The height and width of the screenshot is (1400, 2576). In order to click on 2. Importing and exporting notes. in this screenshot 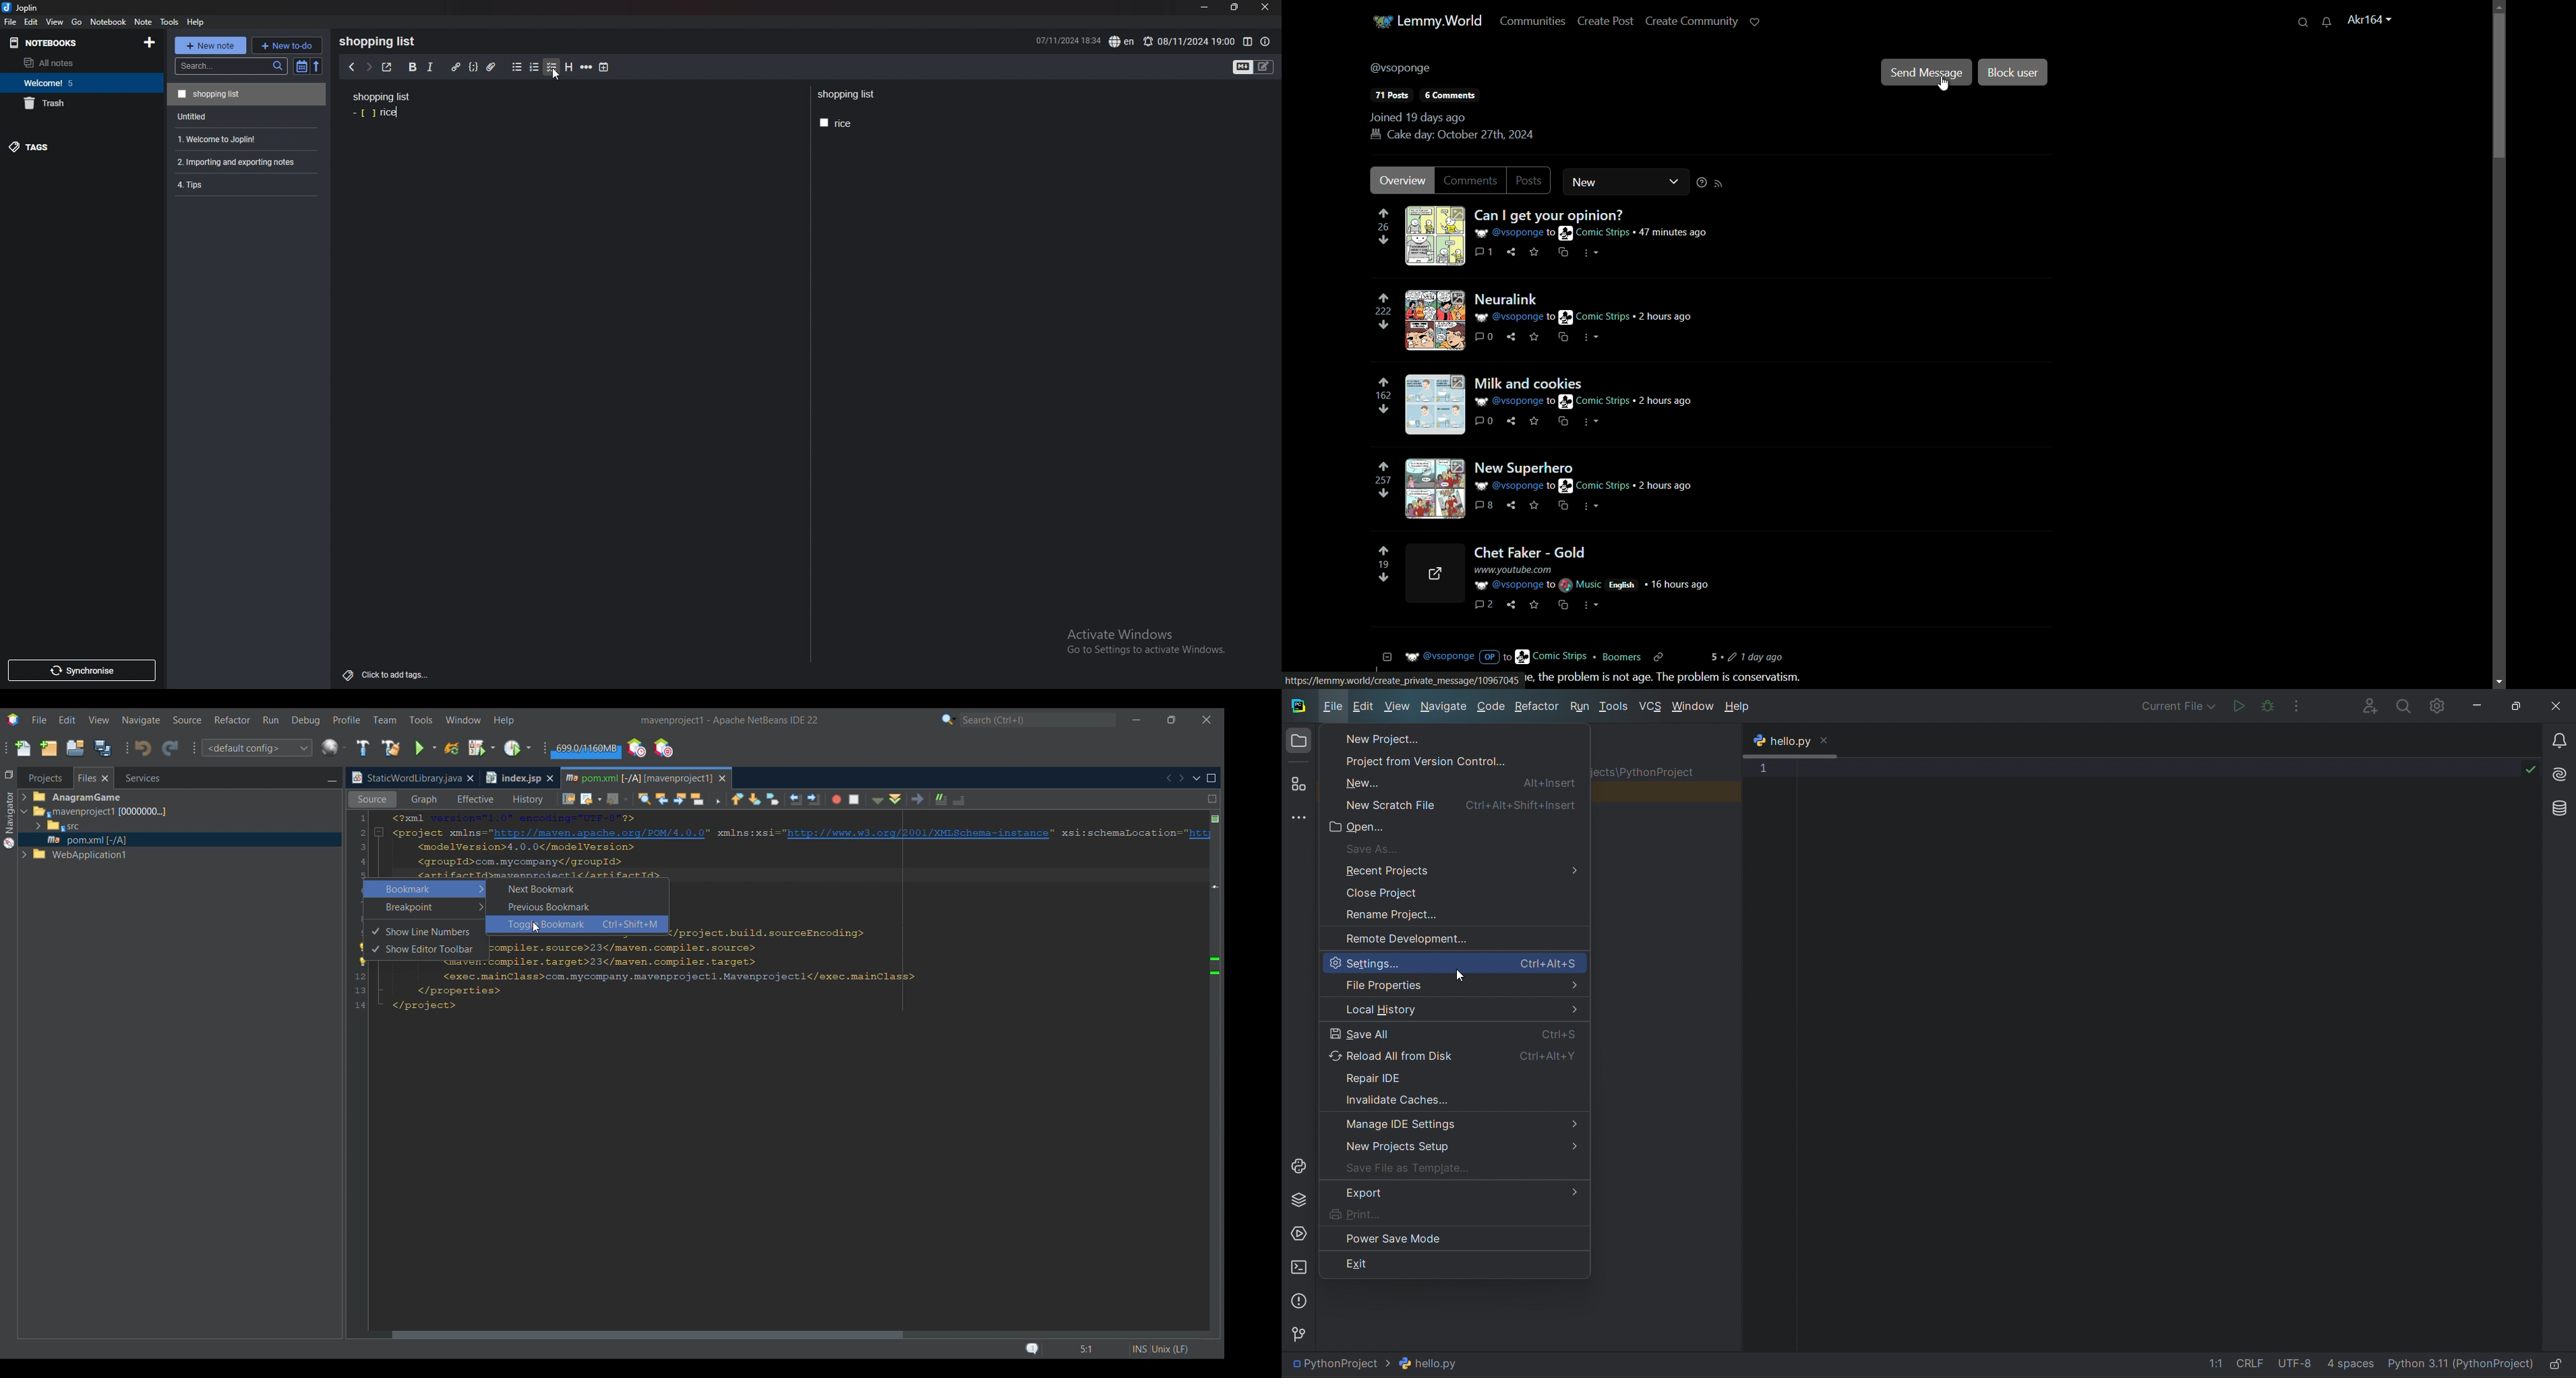, I will do `click(245, 160)`.